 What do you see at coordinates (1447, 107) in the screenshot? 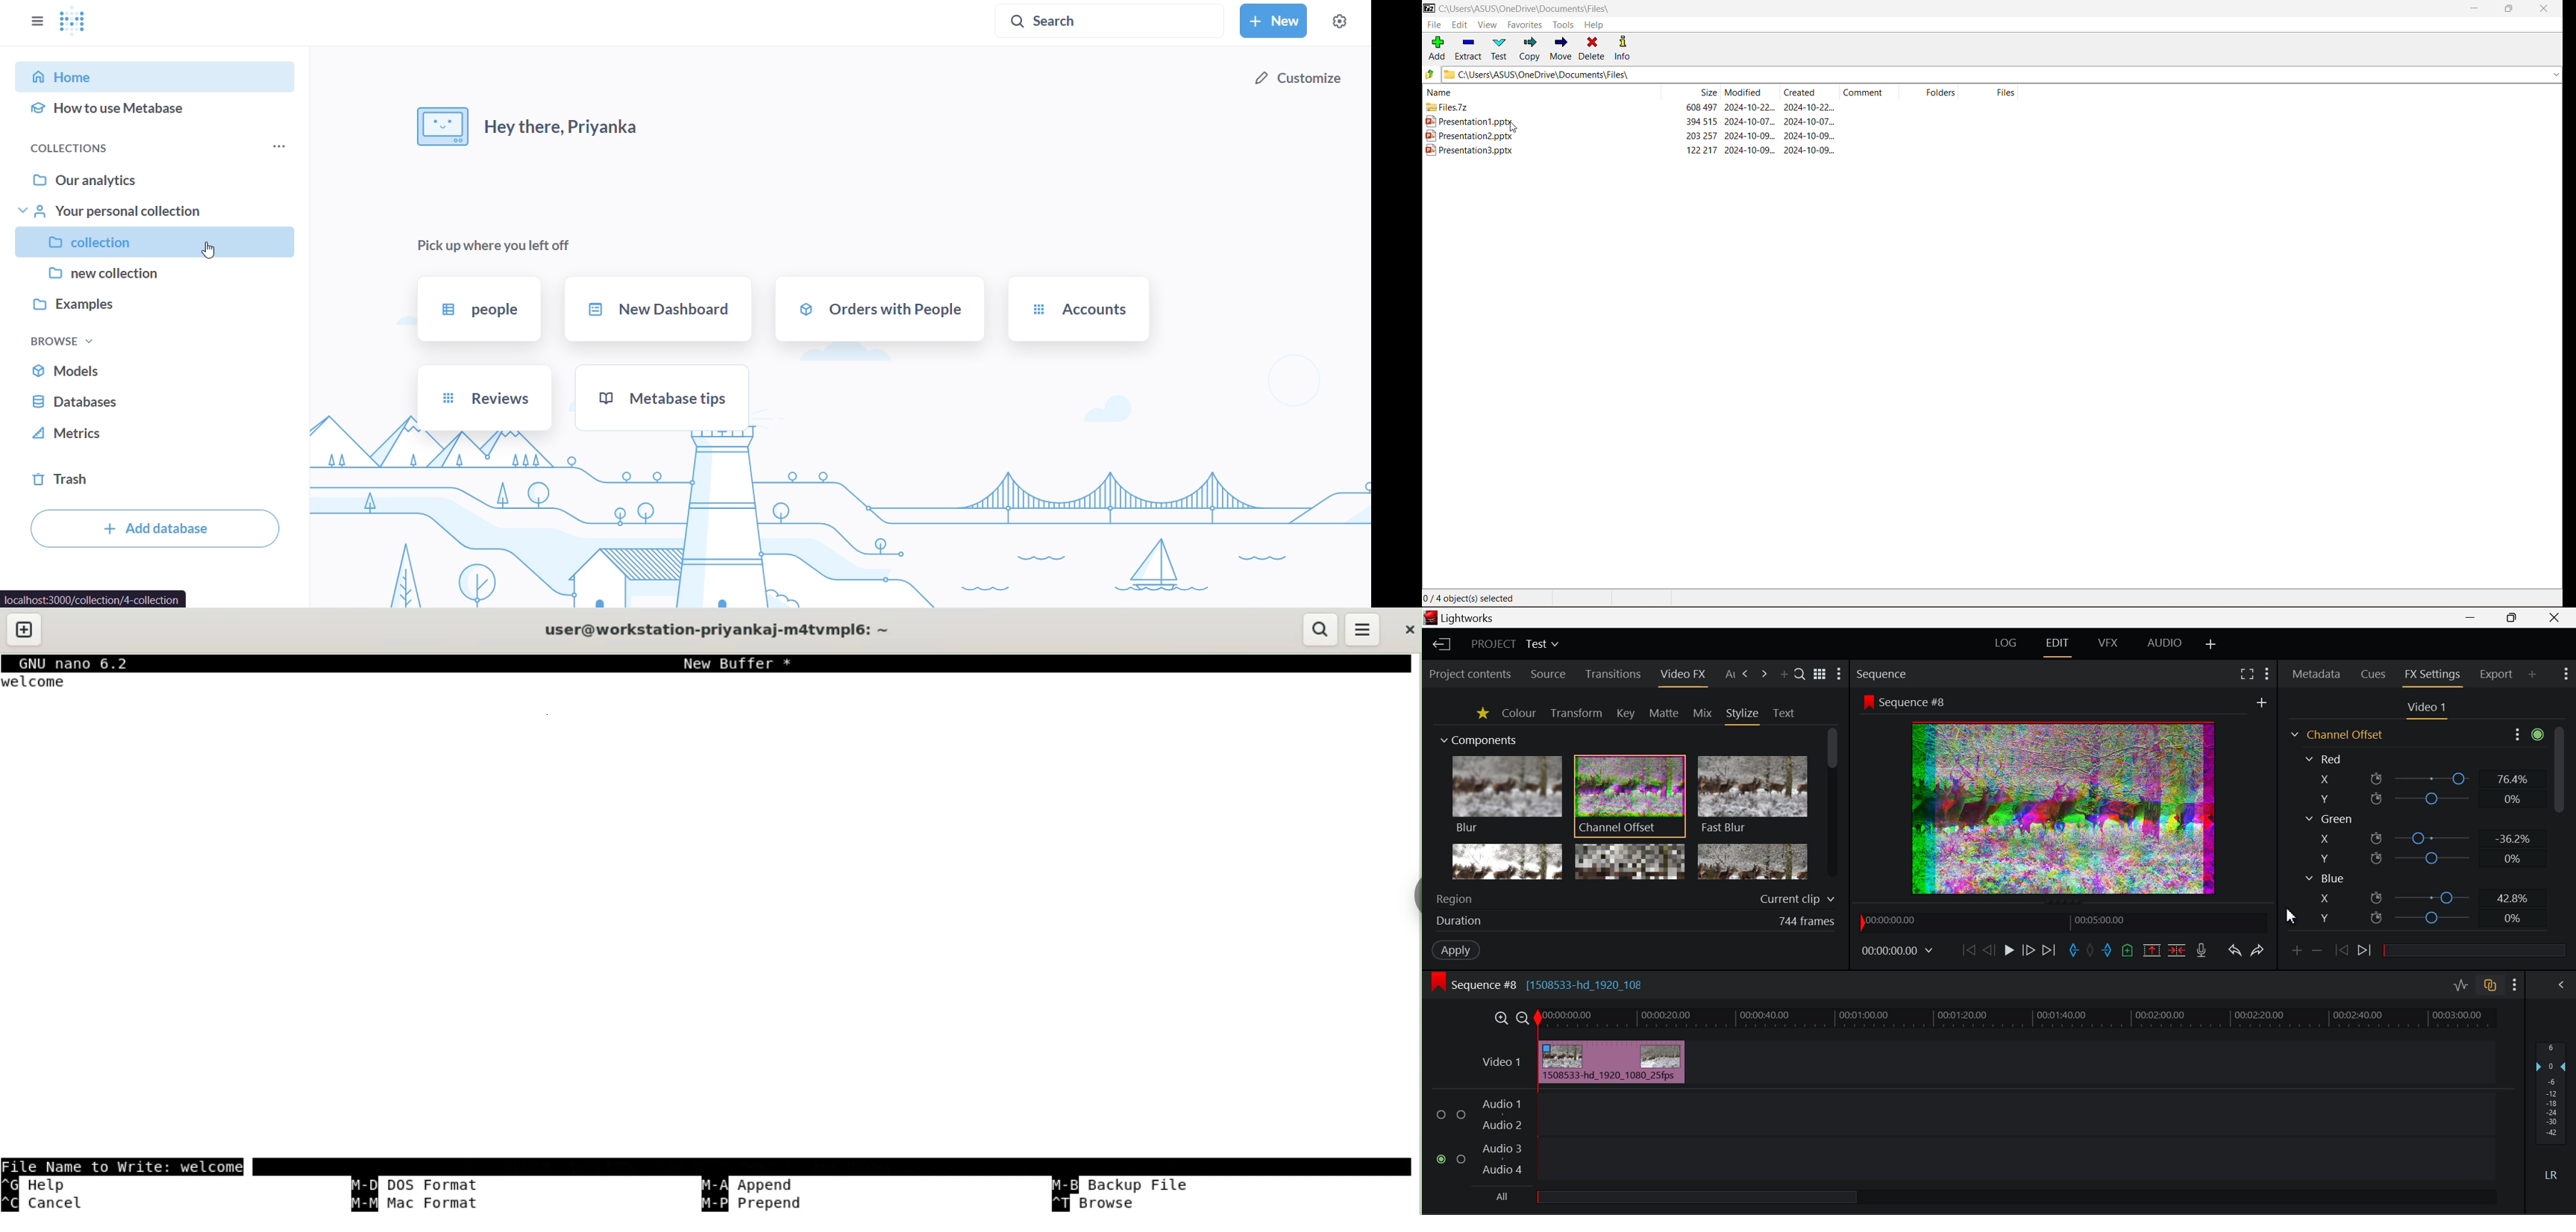
I see `files.7z` at bounding box center [1447, 107].